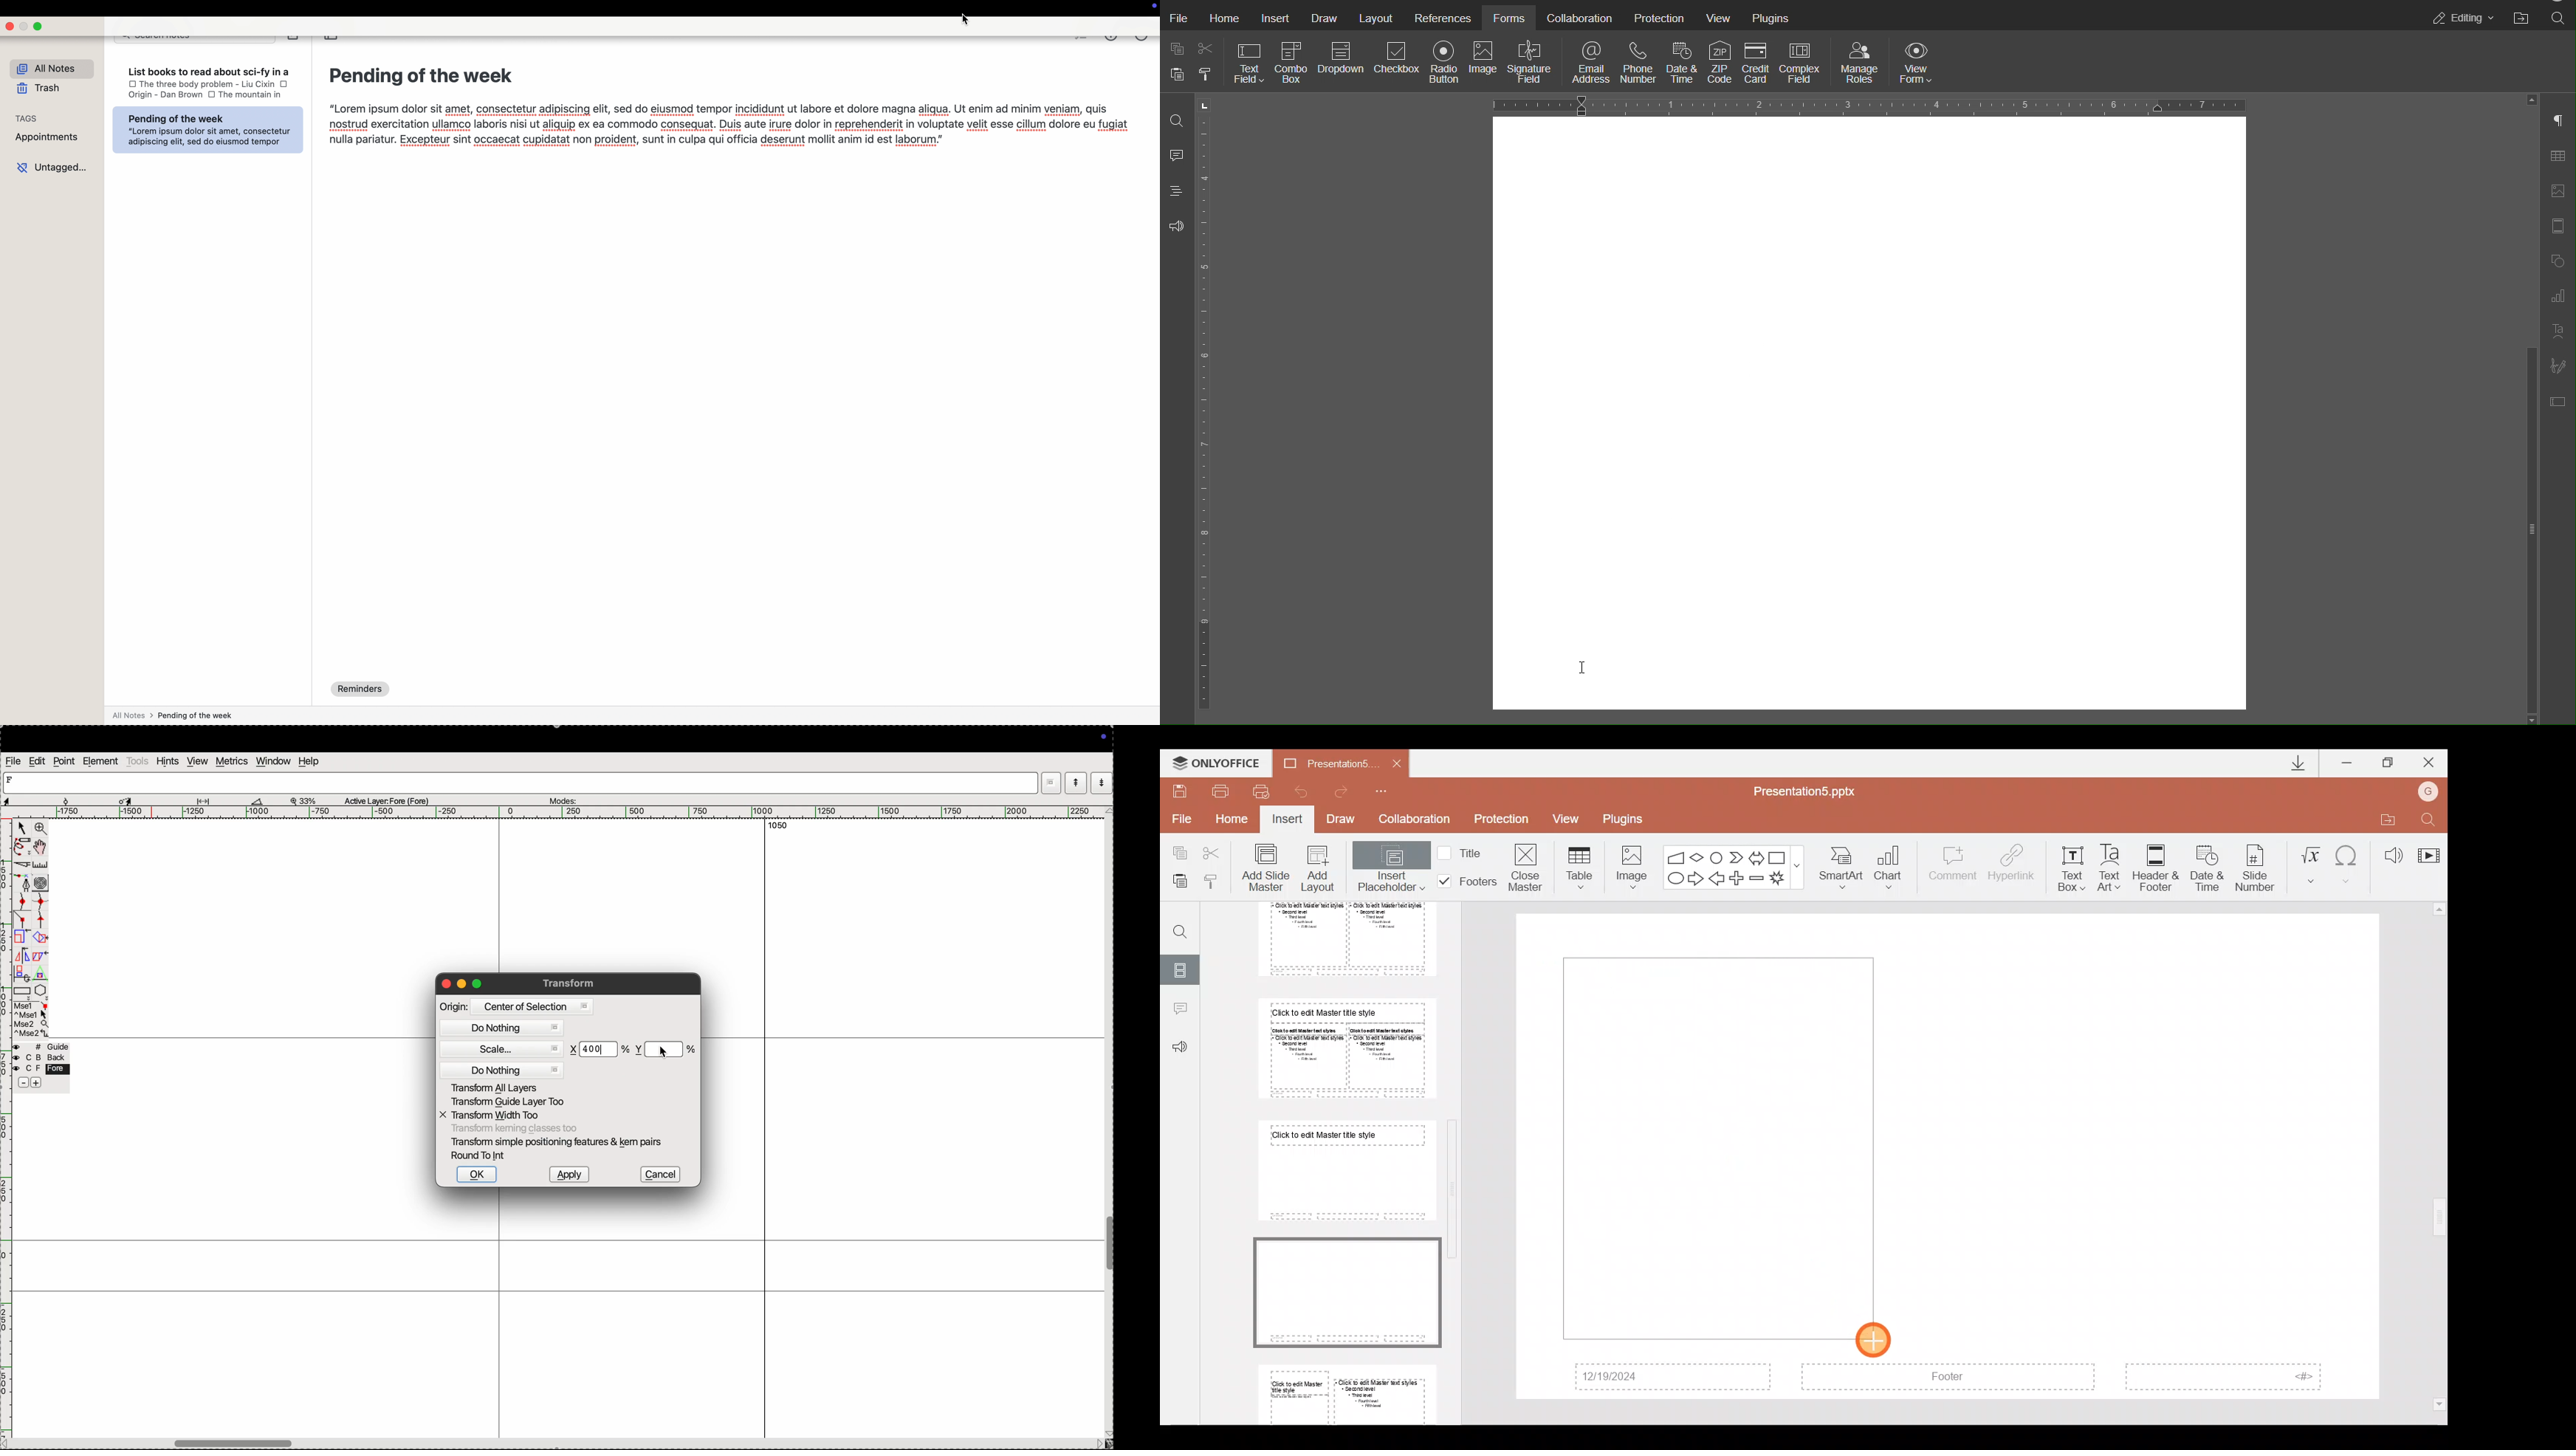  What do you see at coordinates (1696, 879) in the screenshot?
I see `Right arrow` at bounding box center [1696, 879].